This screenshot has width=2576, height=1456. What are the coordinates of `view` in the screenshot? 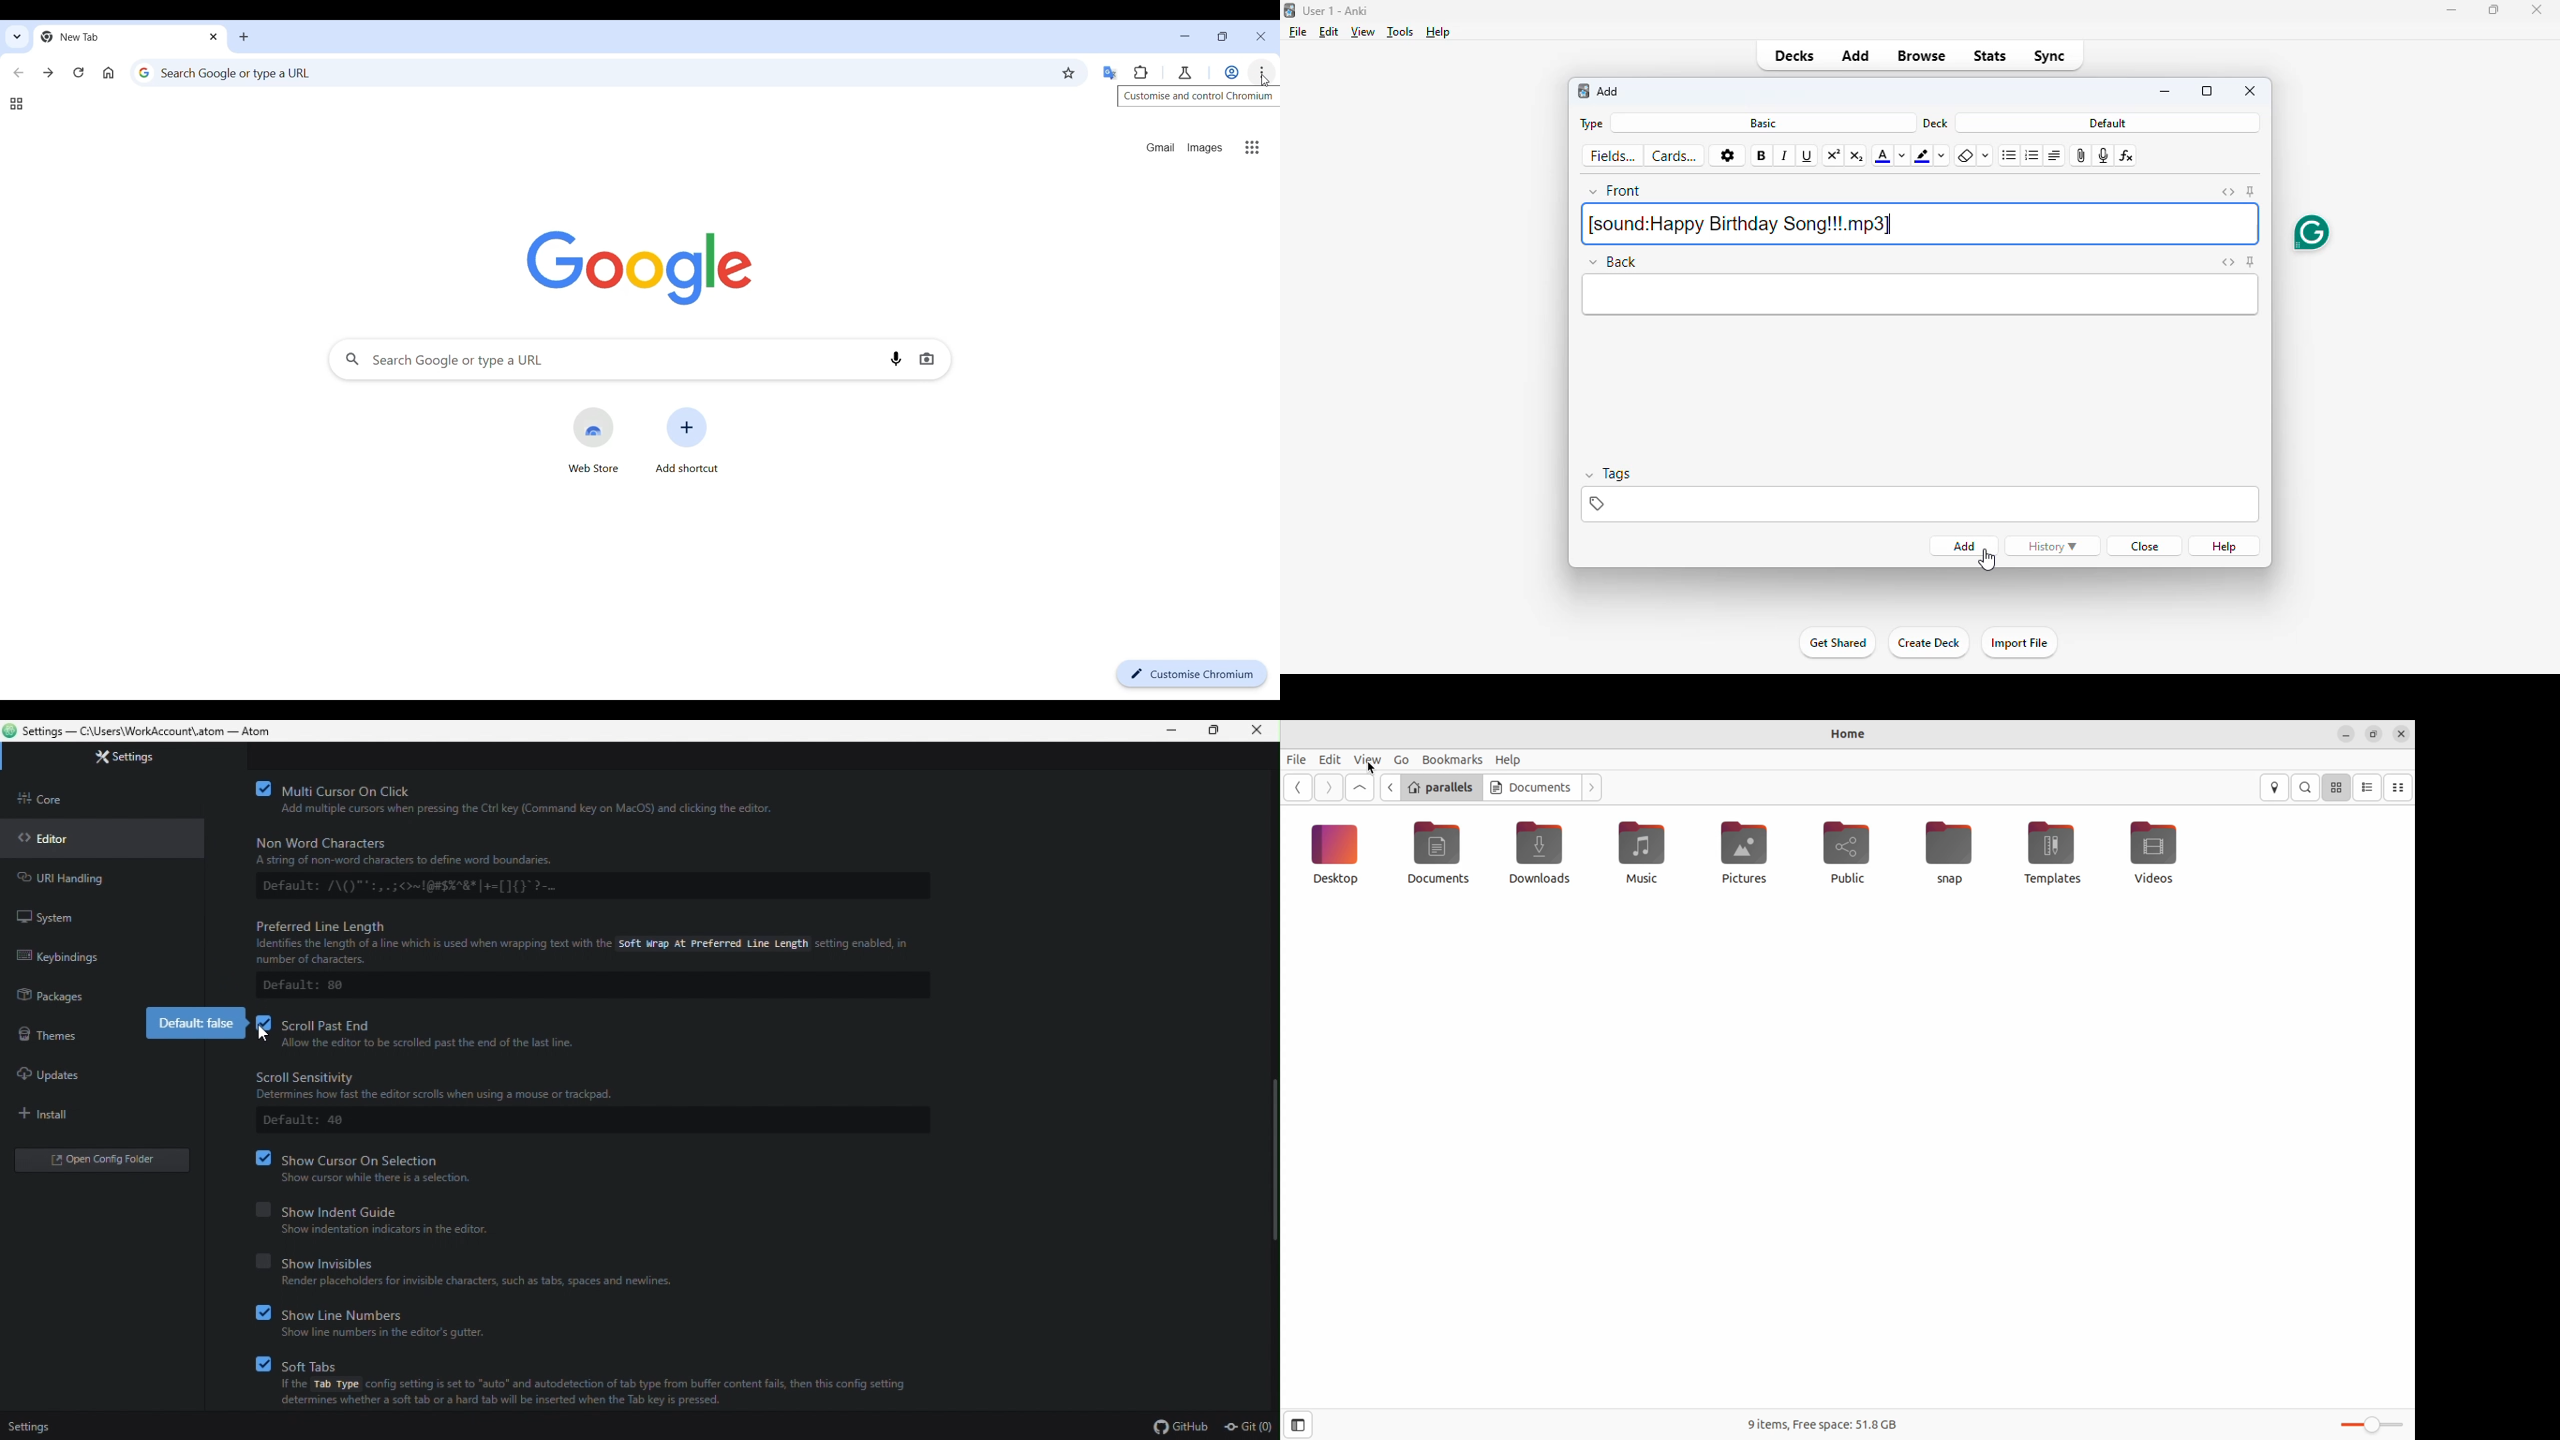 It's located at (1363, 32).